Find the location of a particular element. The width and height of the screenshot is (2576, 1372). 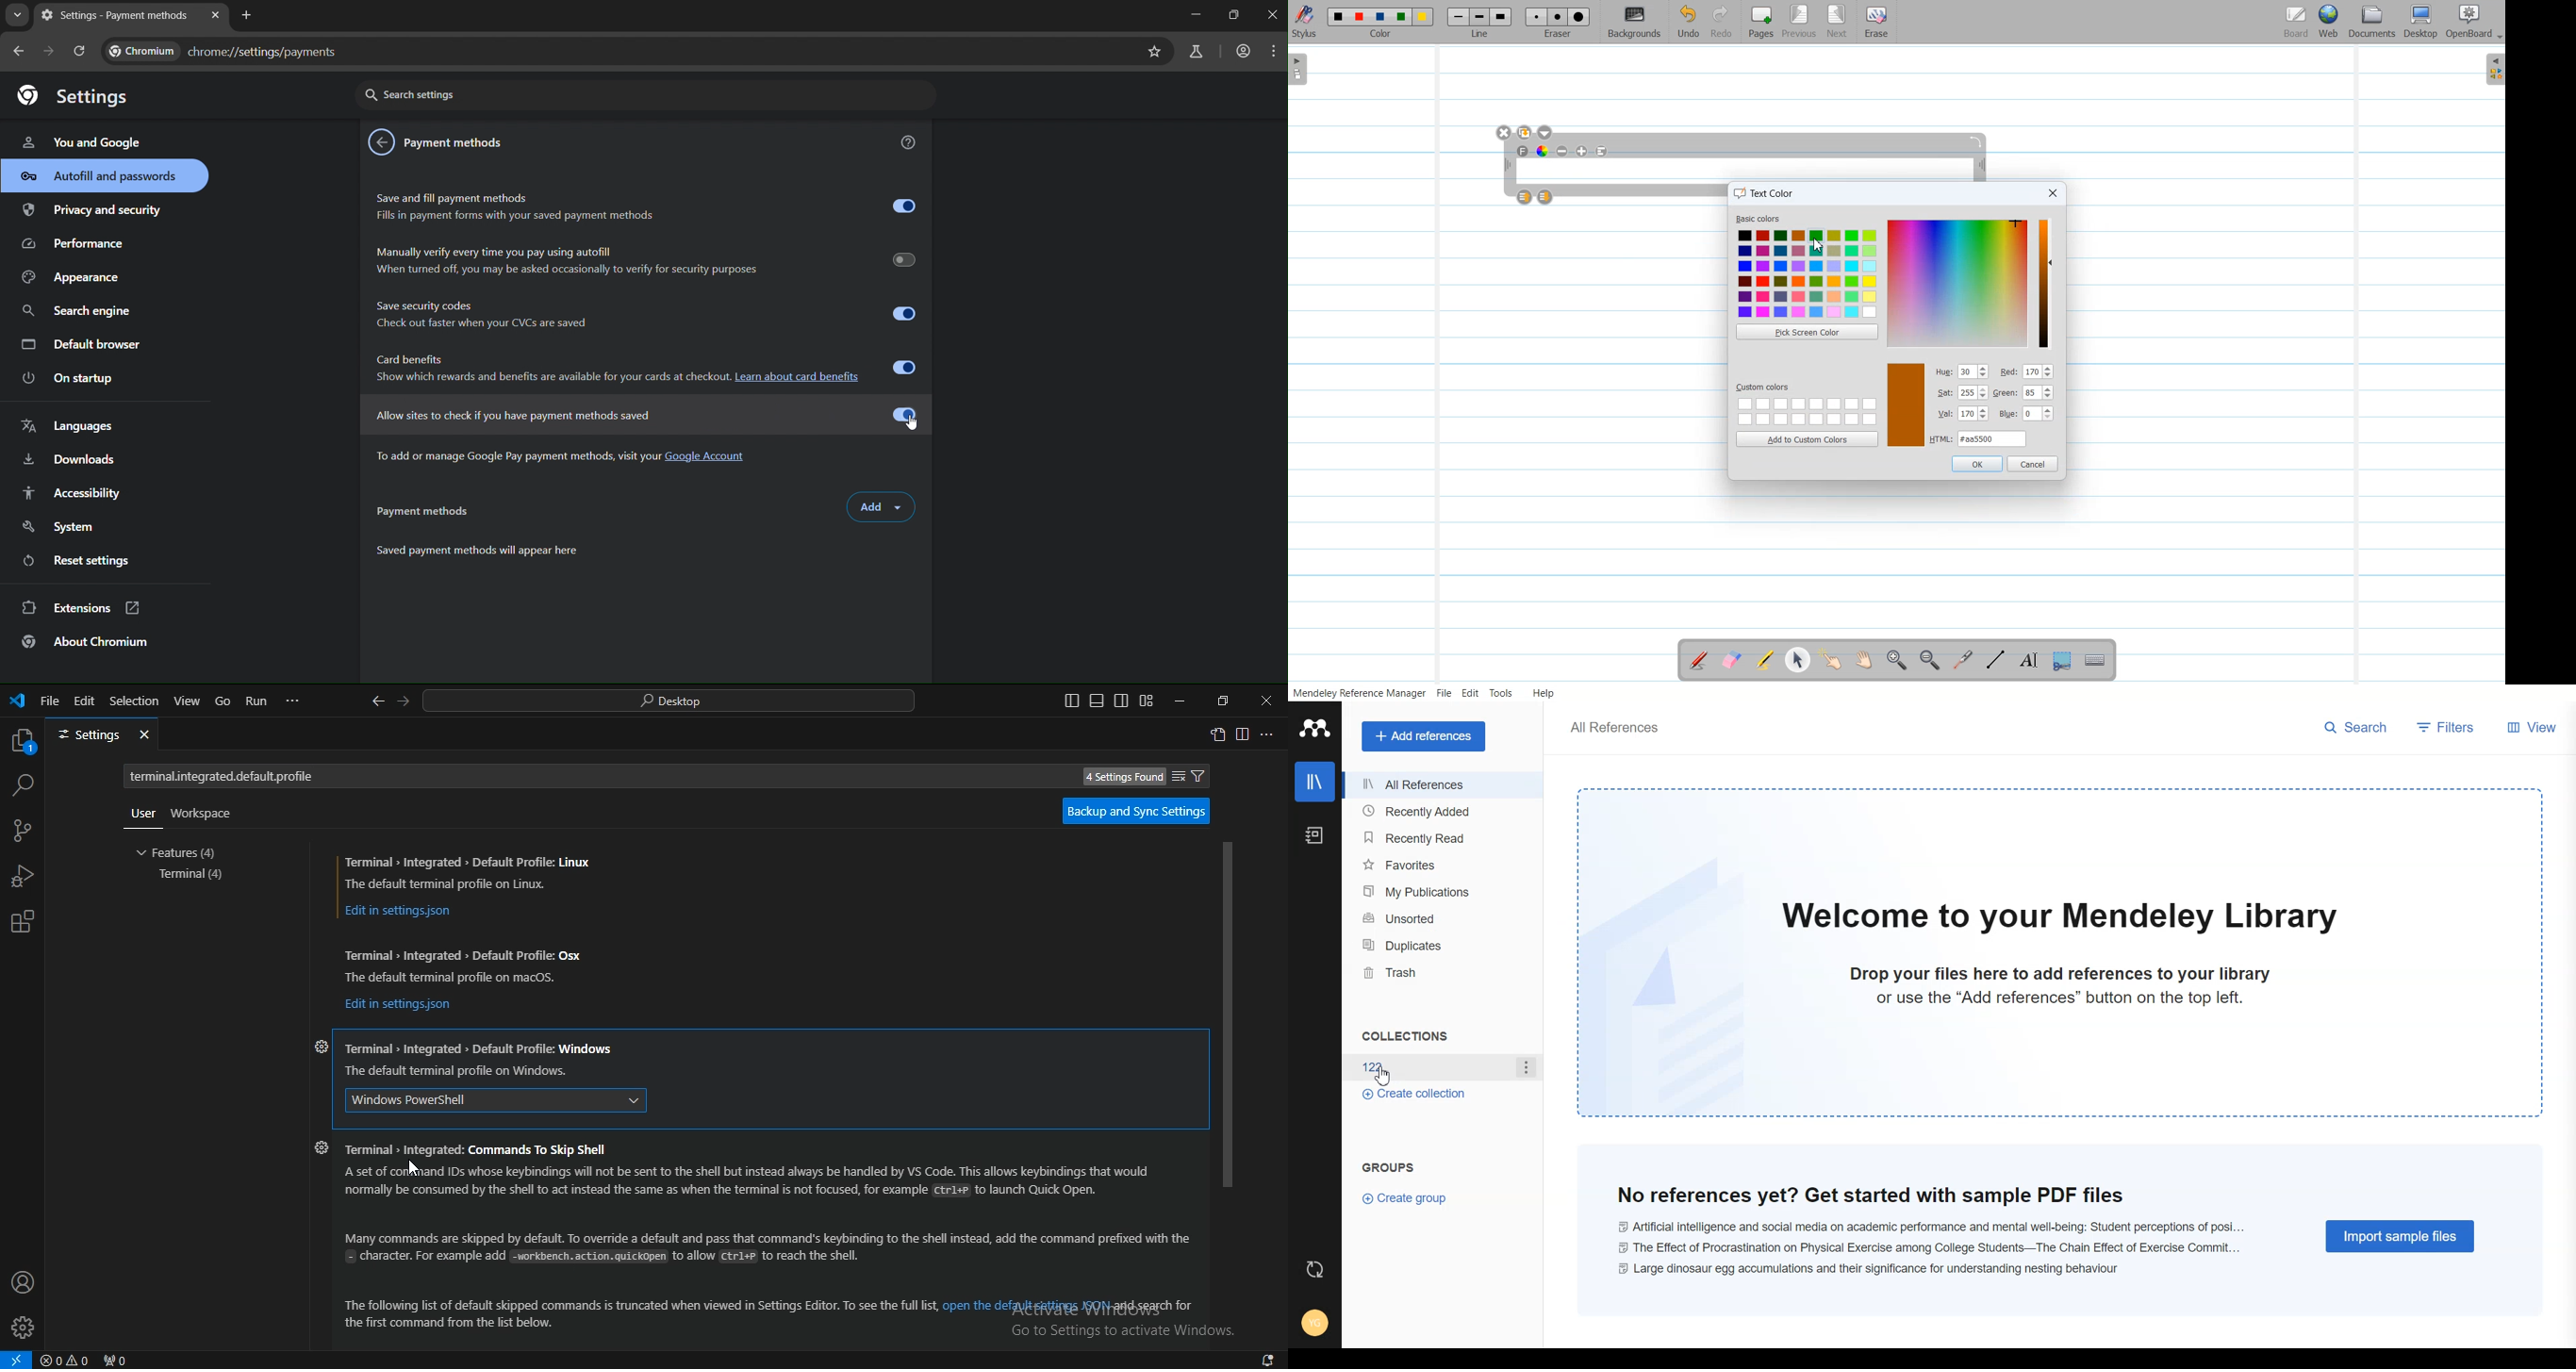

windows powershell is located at coordinates (496, 1101).